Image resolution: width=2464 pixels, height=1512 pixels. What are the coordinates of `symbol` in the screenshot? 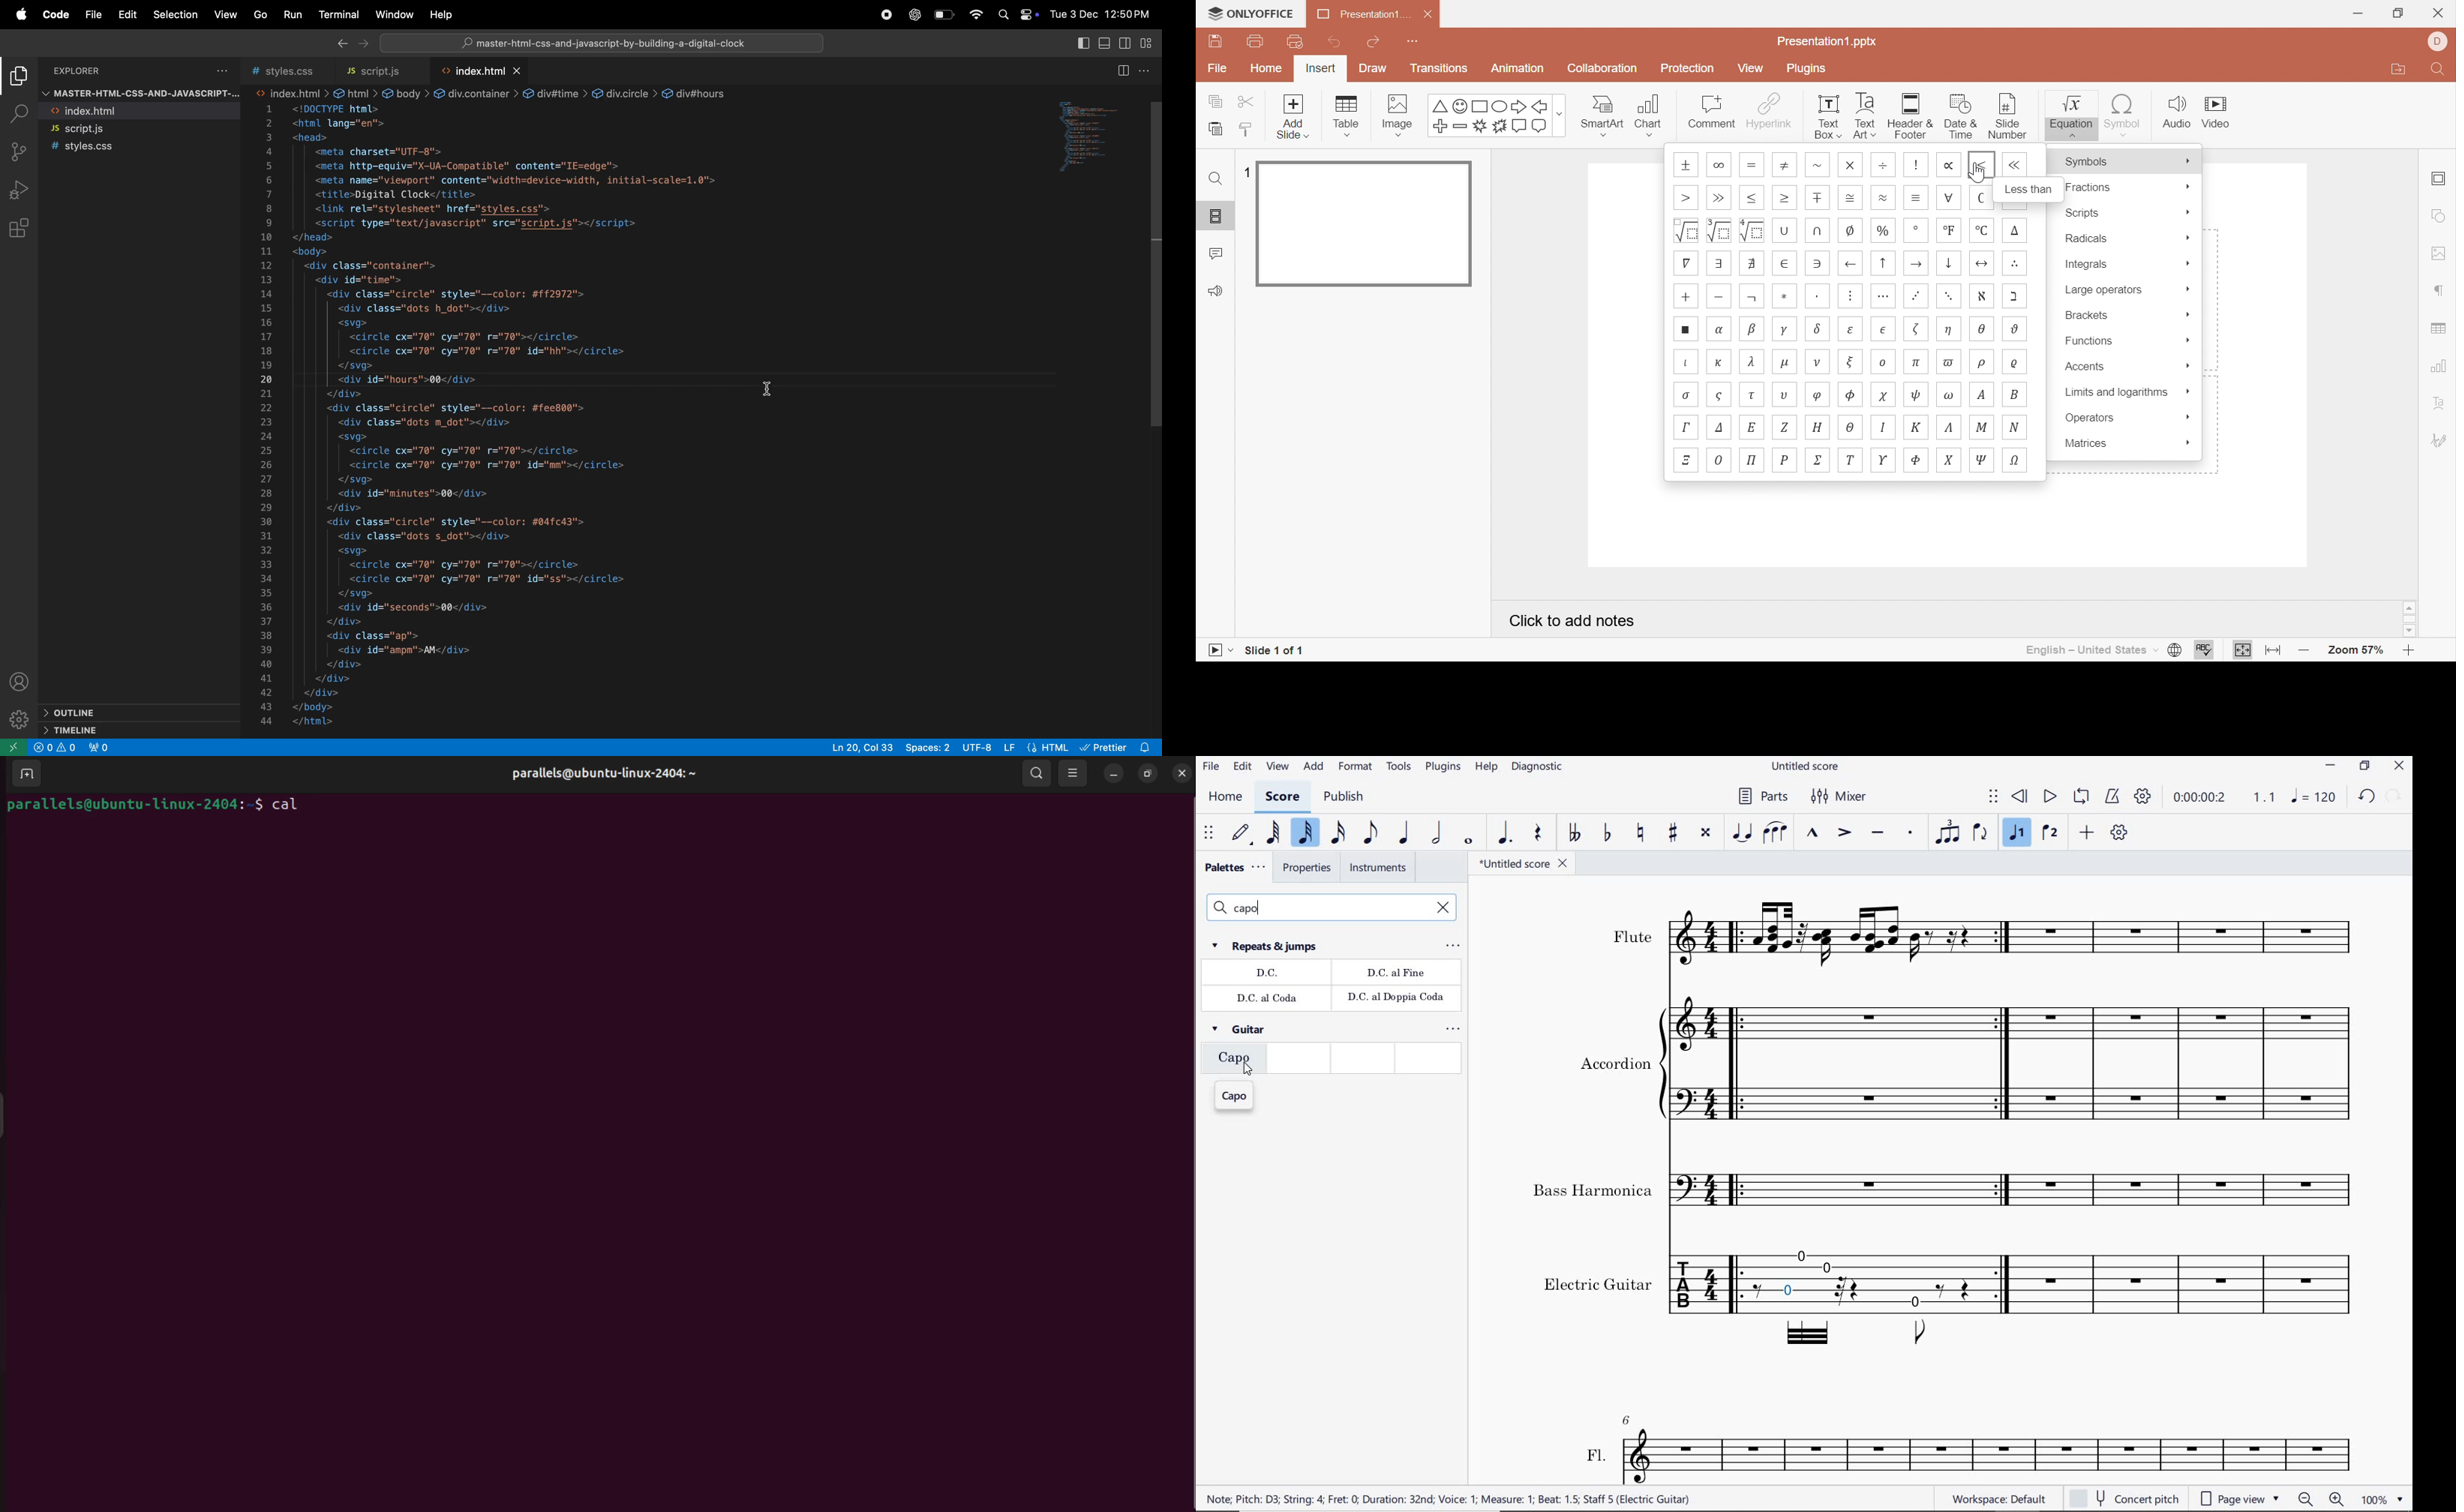 It's located at (2015, 165).